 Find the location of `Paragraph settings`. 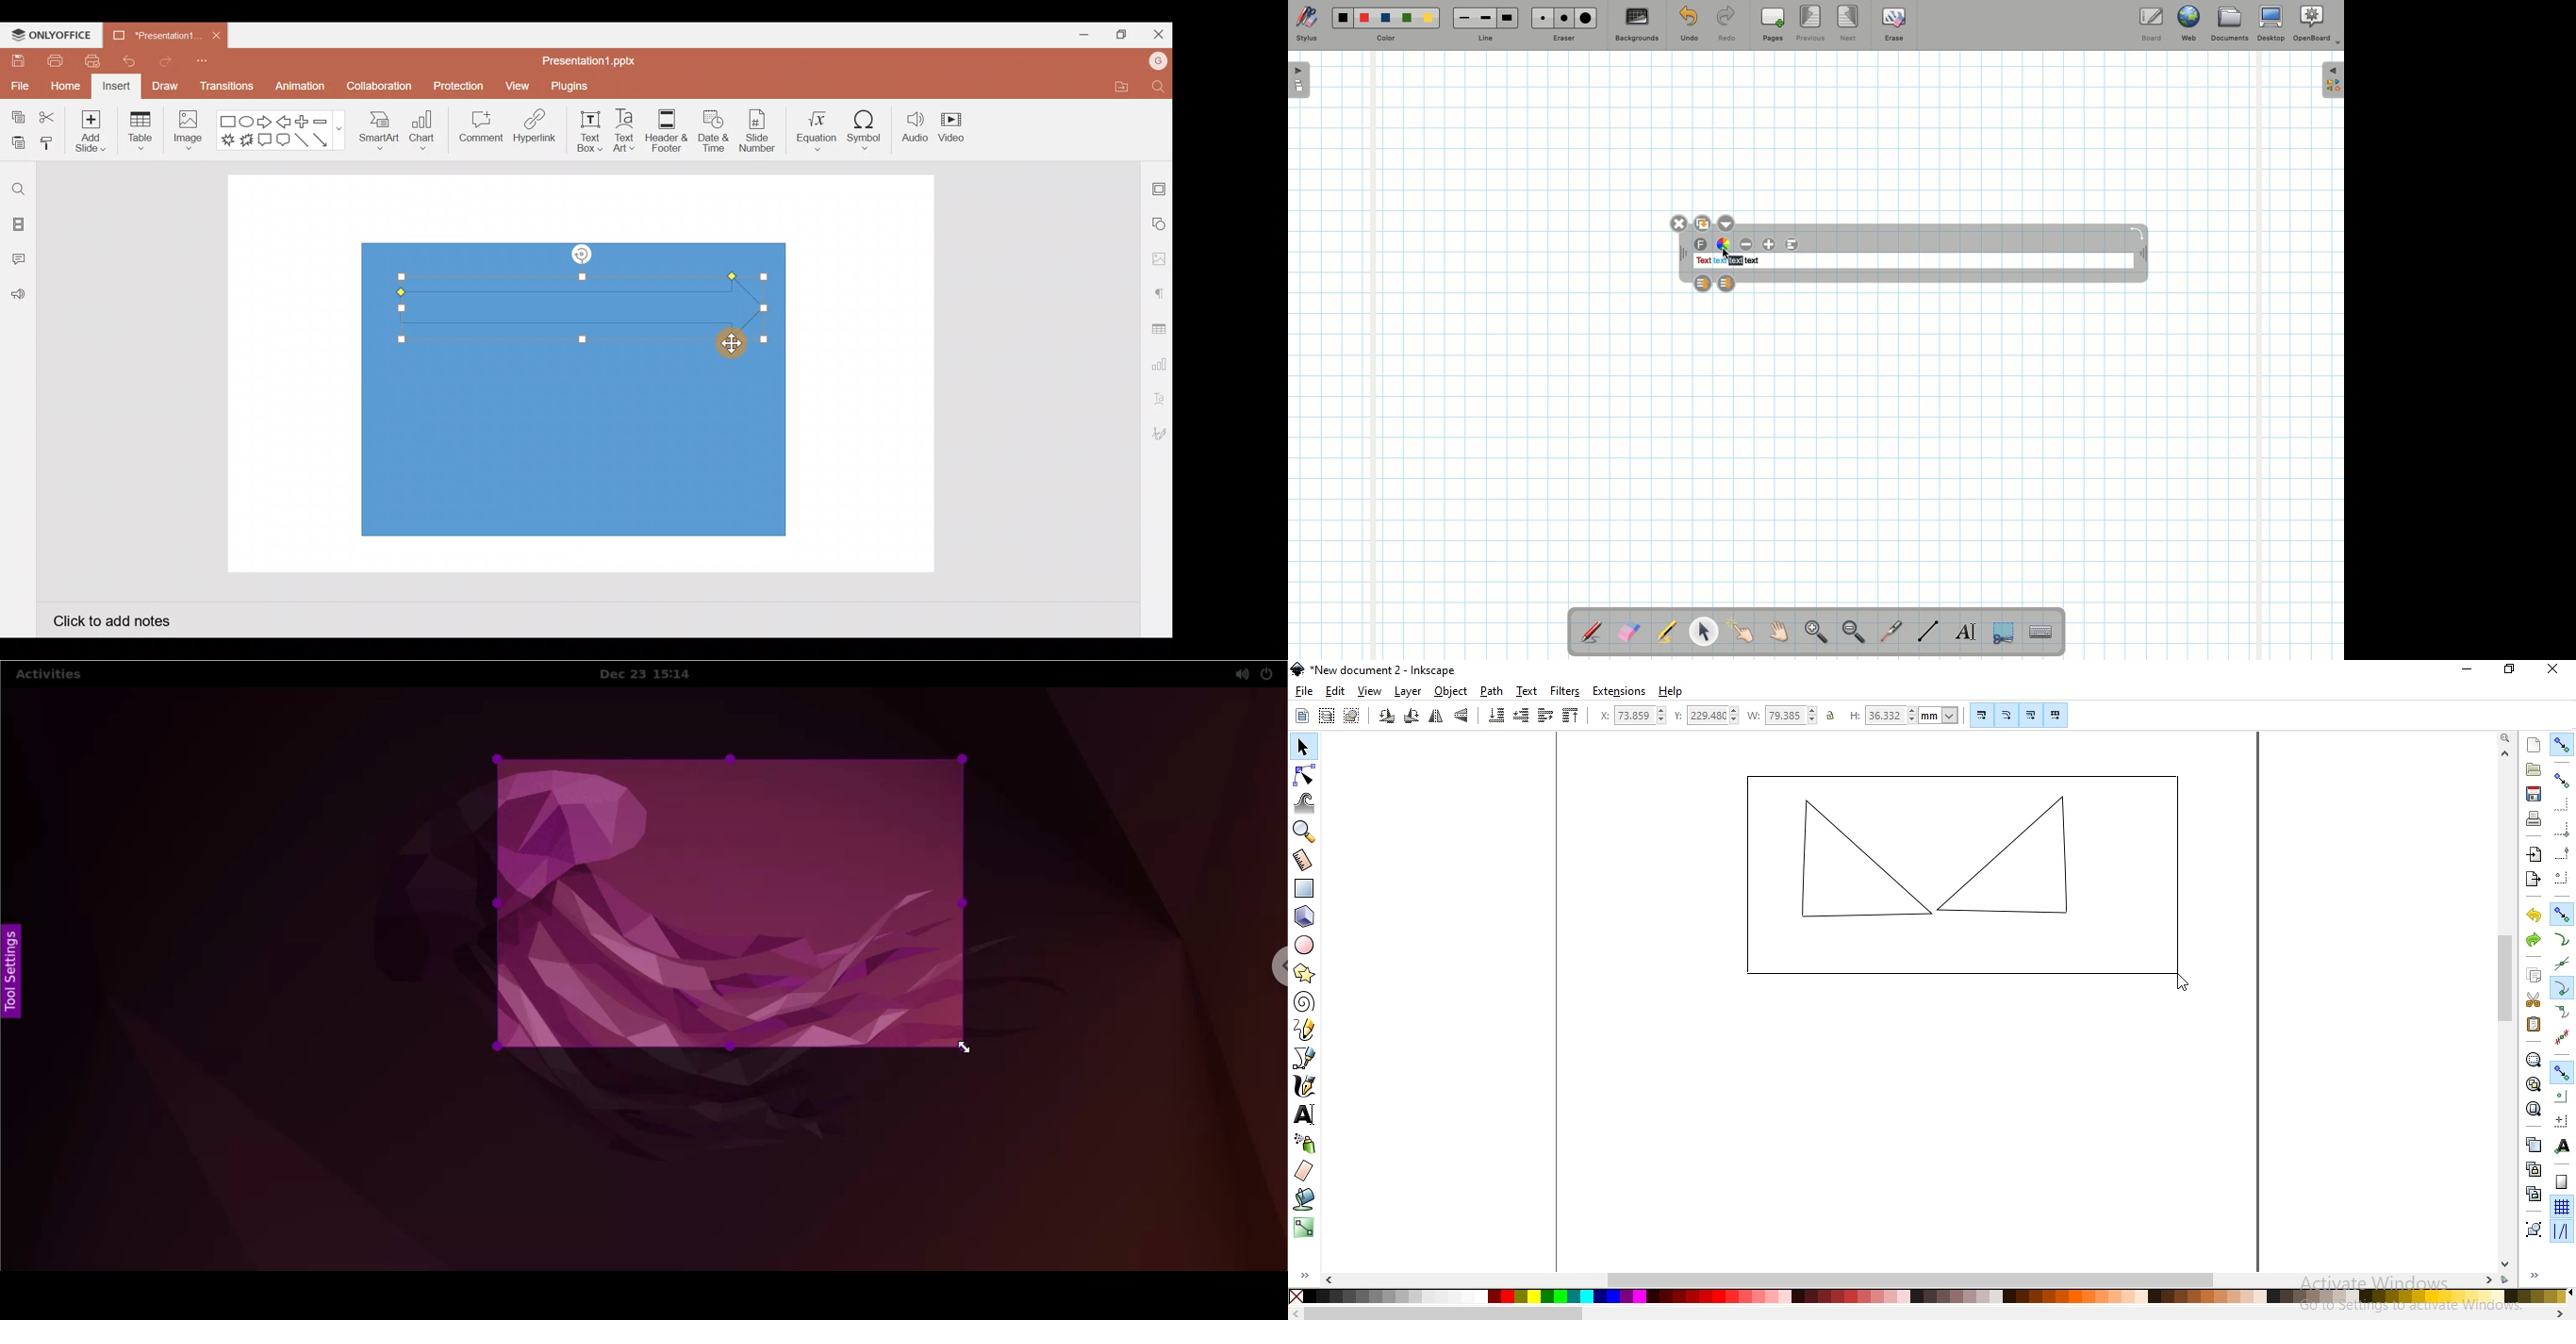

Paragraph settings is located at coordinates (1159, 292).